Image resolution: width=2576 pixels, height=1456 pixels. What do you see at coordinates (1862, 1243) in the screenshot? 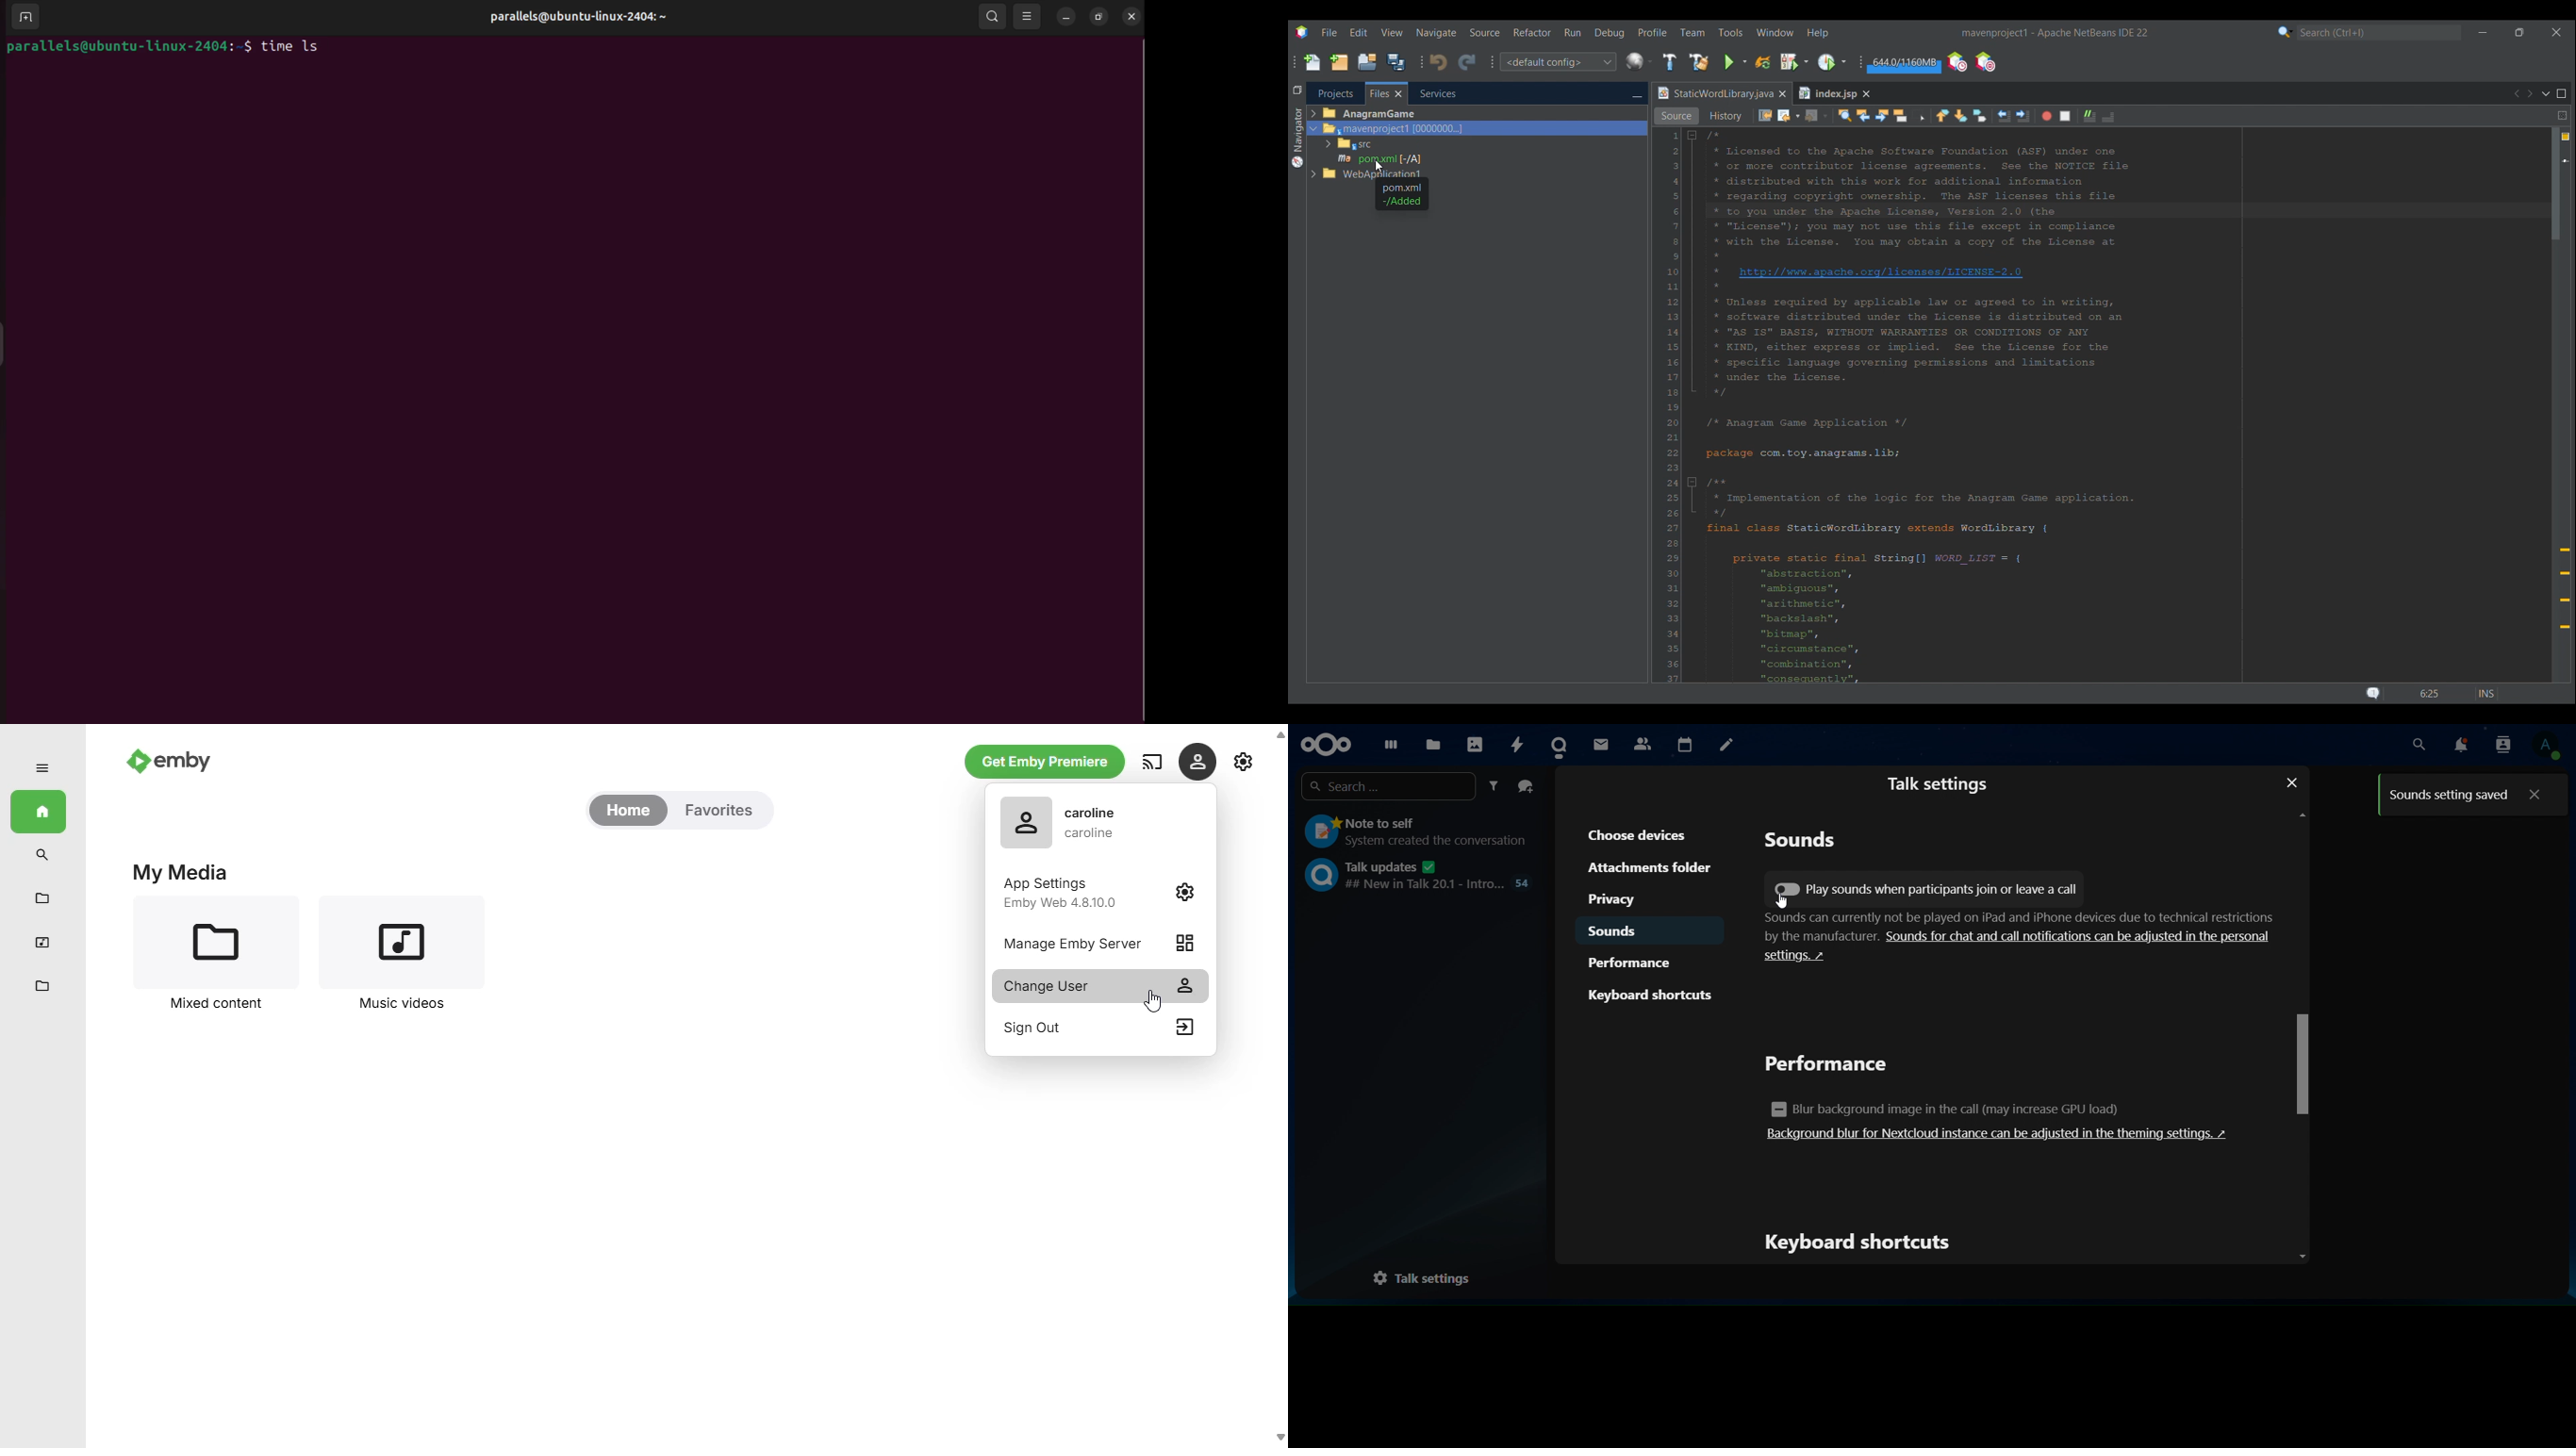
I see `keyboard shortcuts` at bounding box center [1862, 1243].